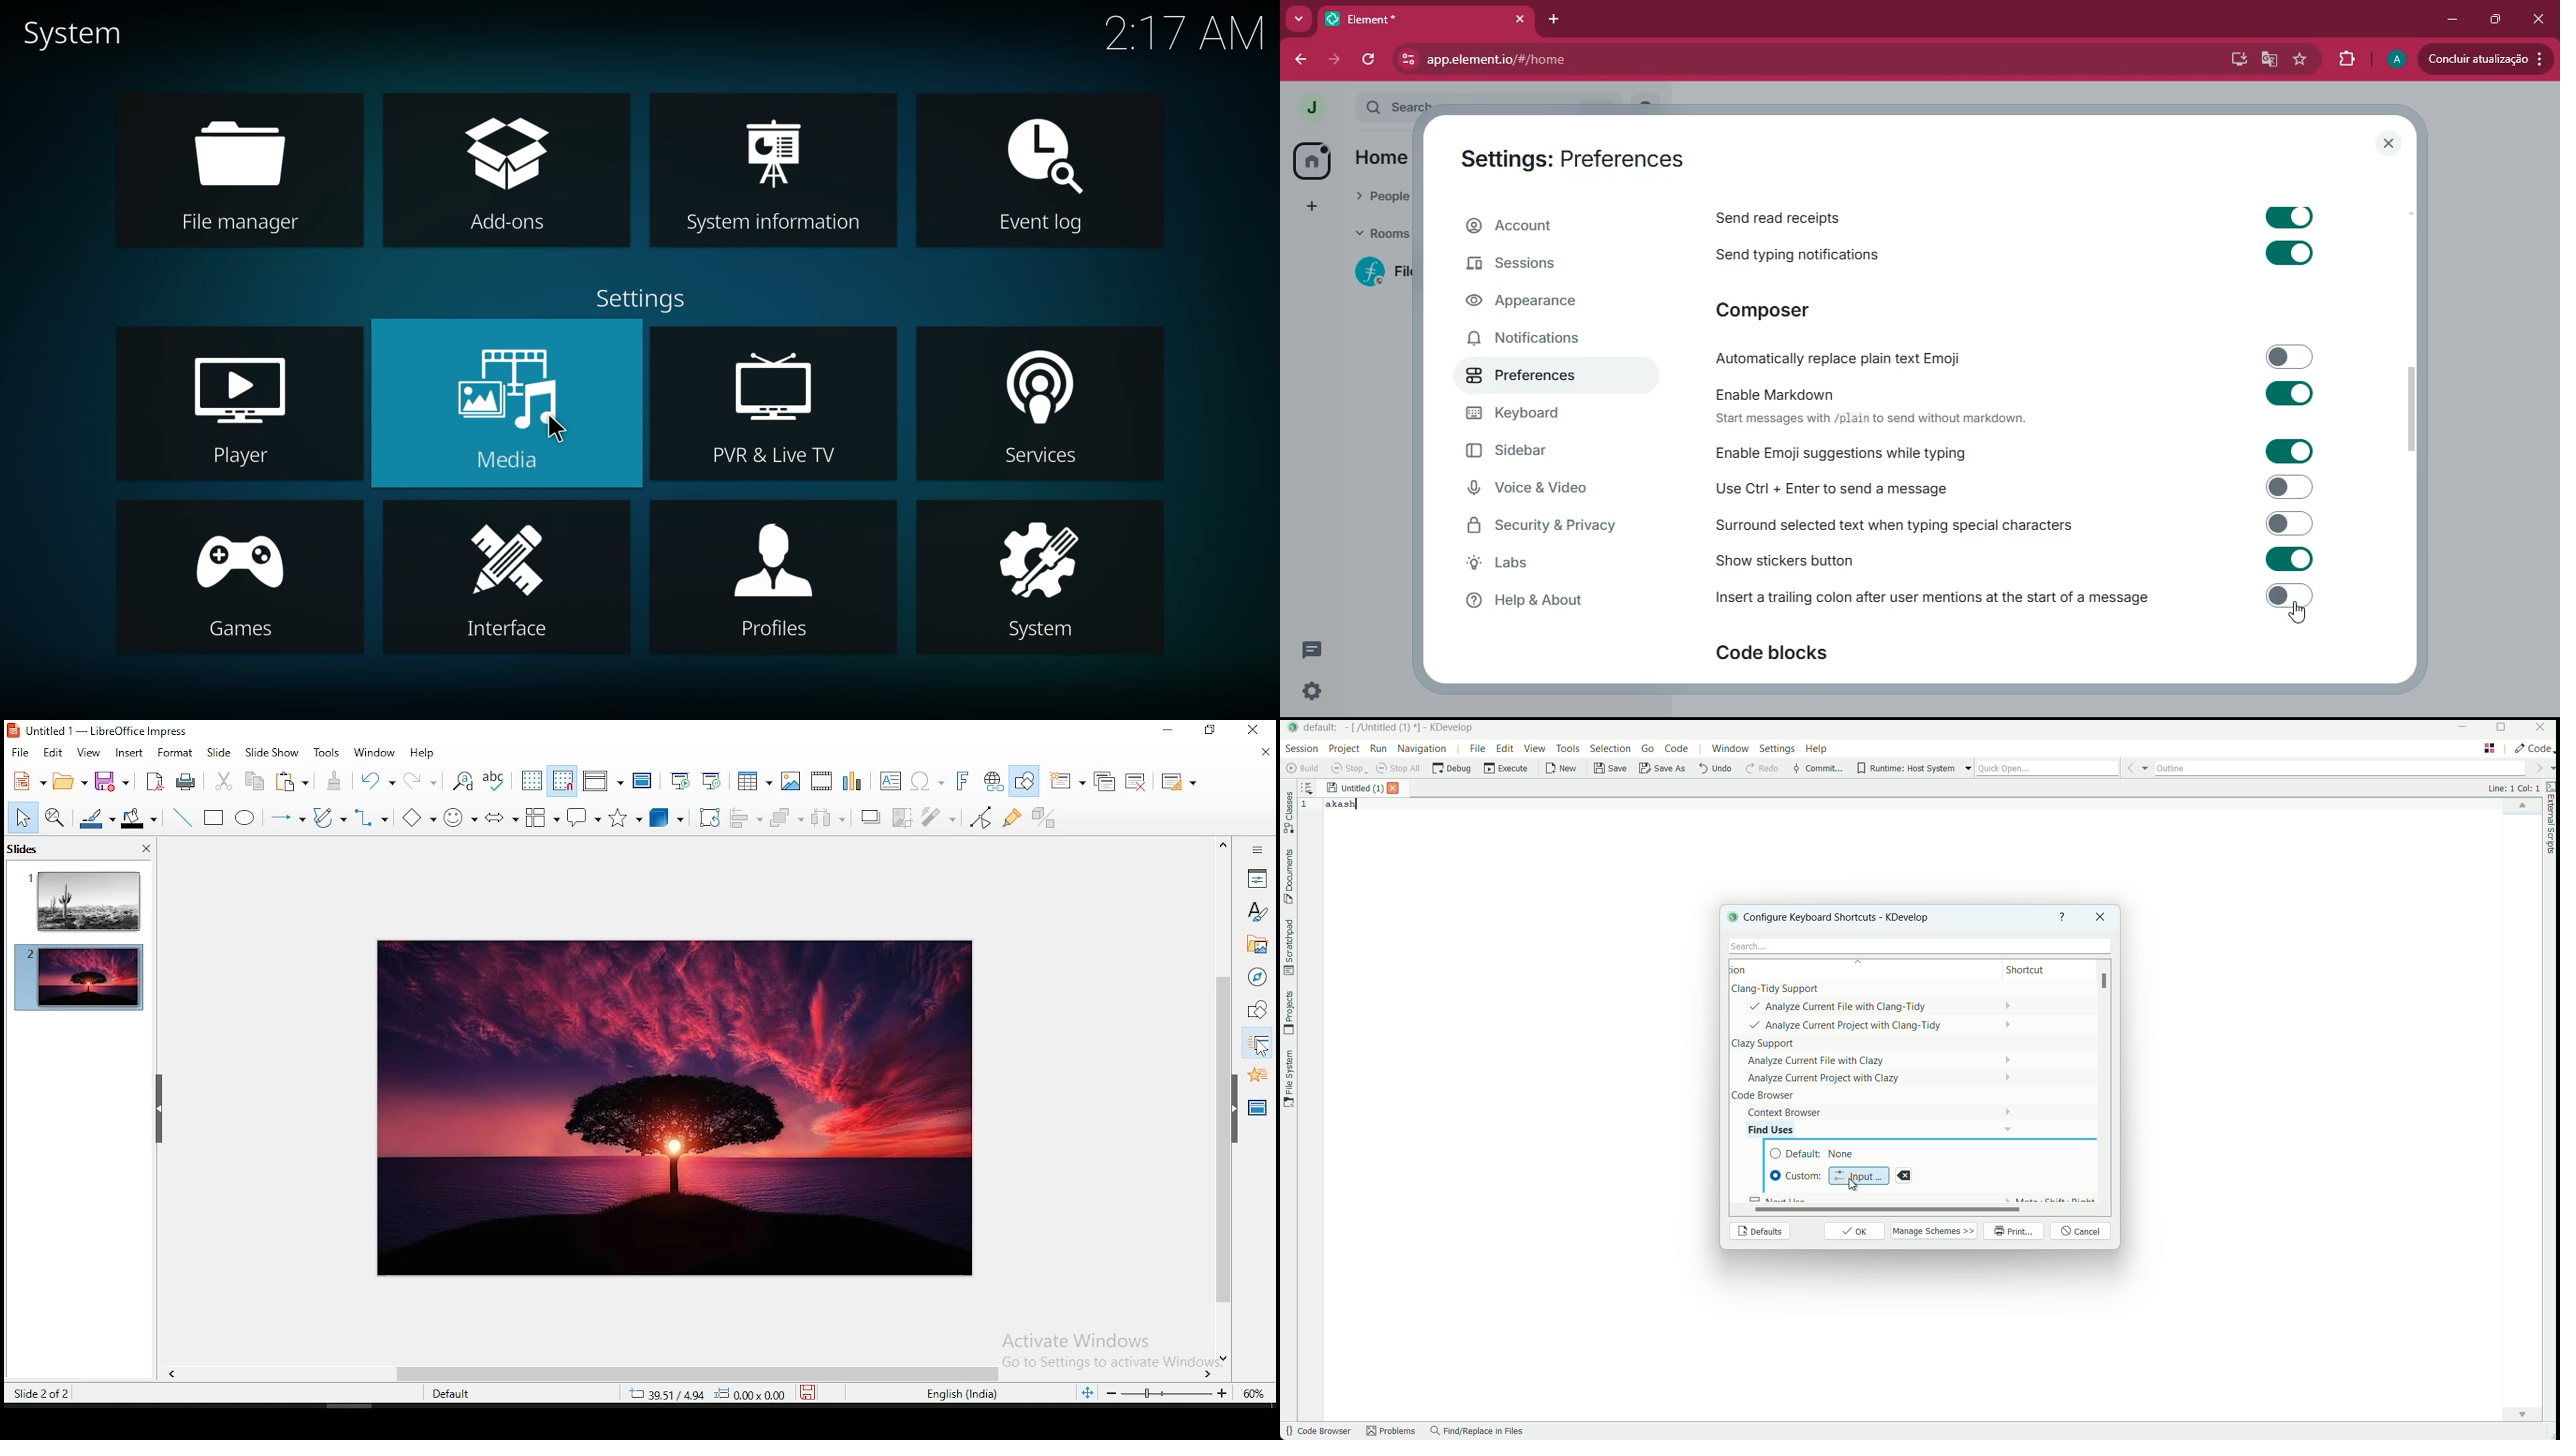 The width and height of the screenshot is (2576, 1456). What do you see at coordinates (788, 817) in the screenshot?
I see `arrange` at bounding box center [788, 817].